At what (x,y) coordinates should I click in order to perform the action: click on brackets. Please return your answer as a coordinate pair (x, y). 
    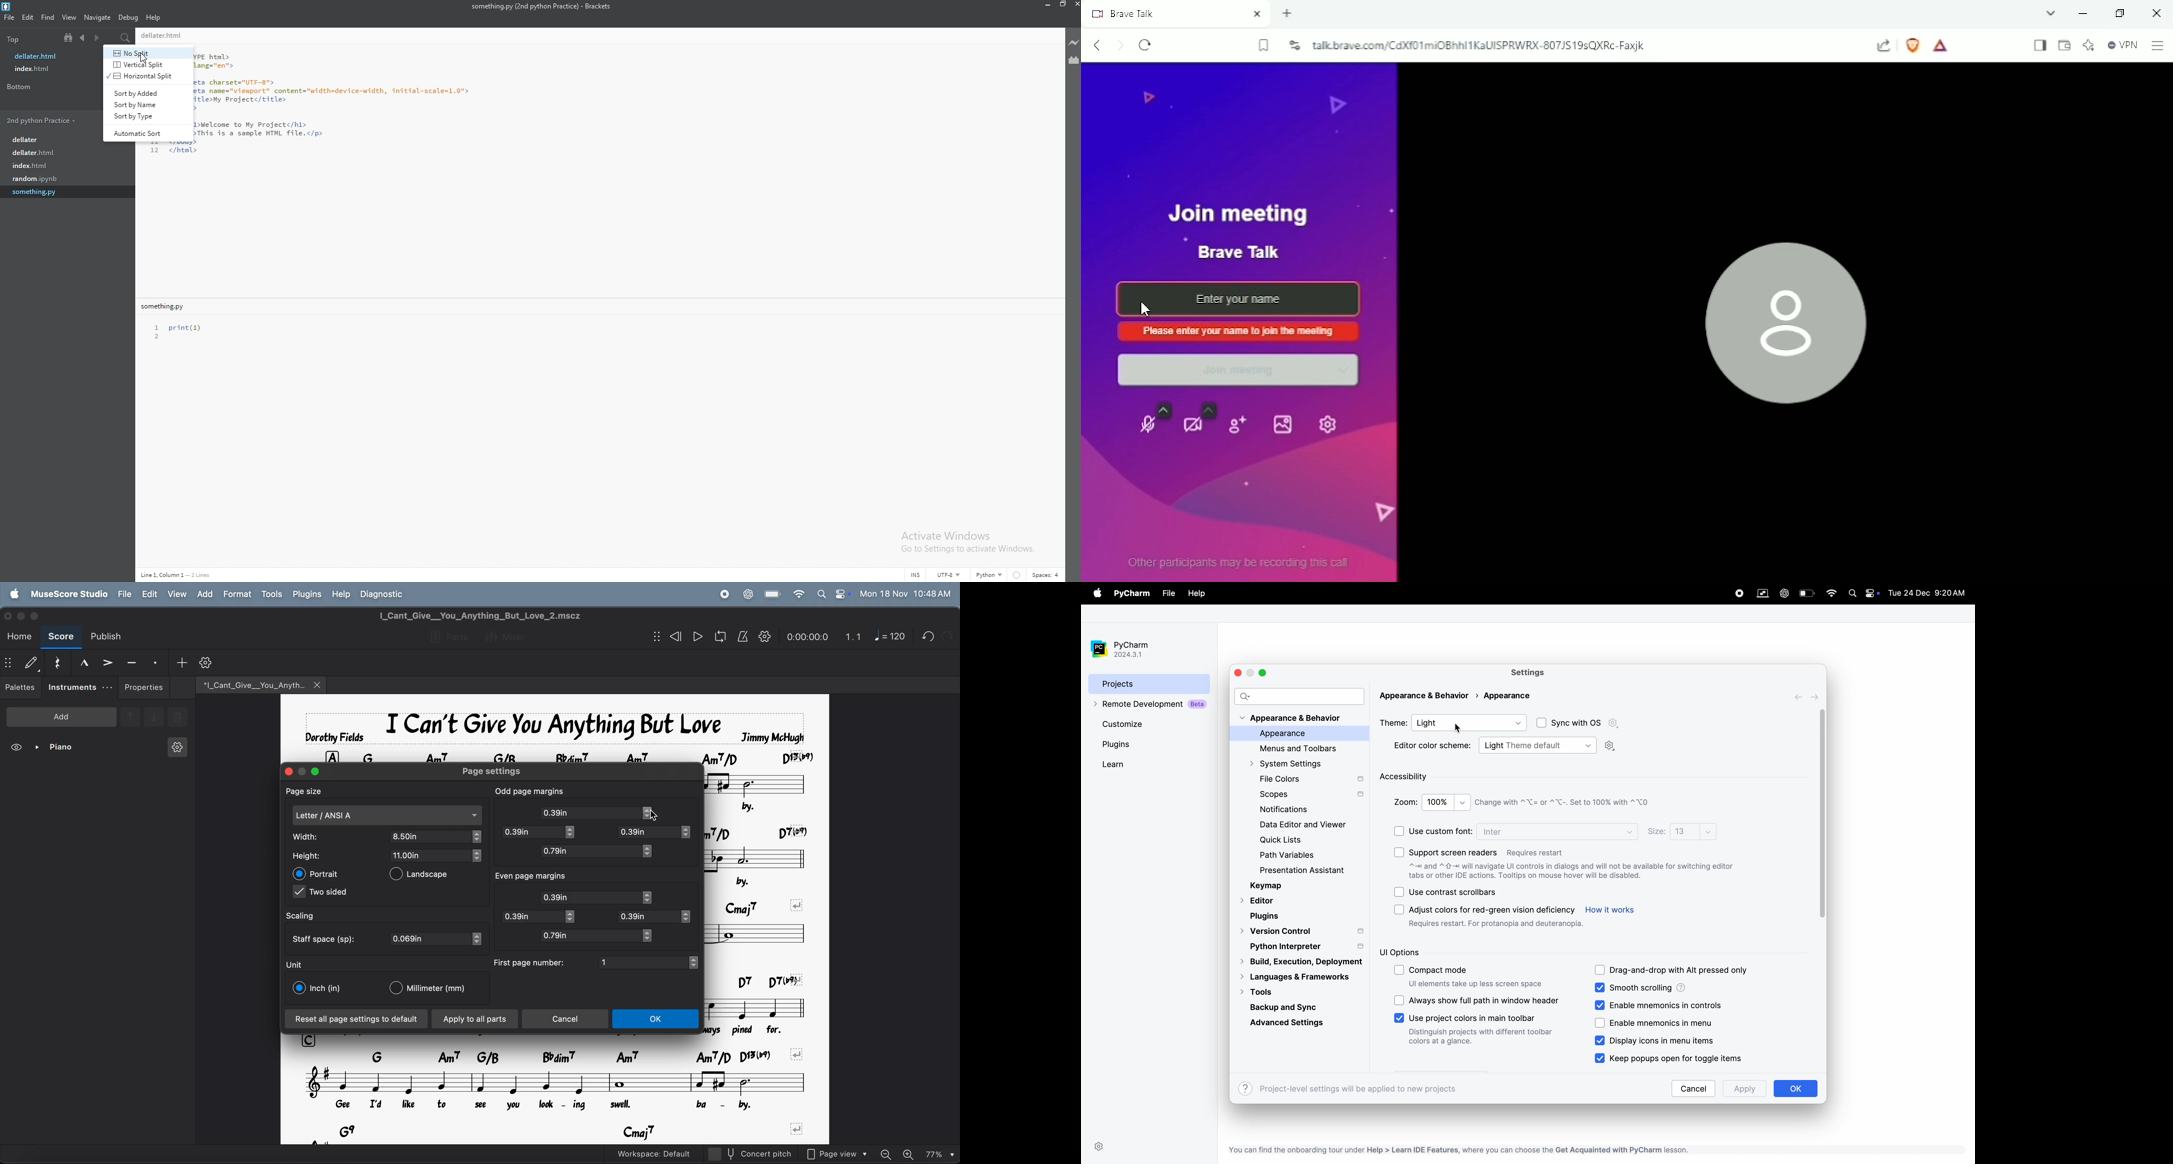
    Looking at the image, I should click on (8, 6).